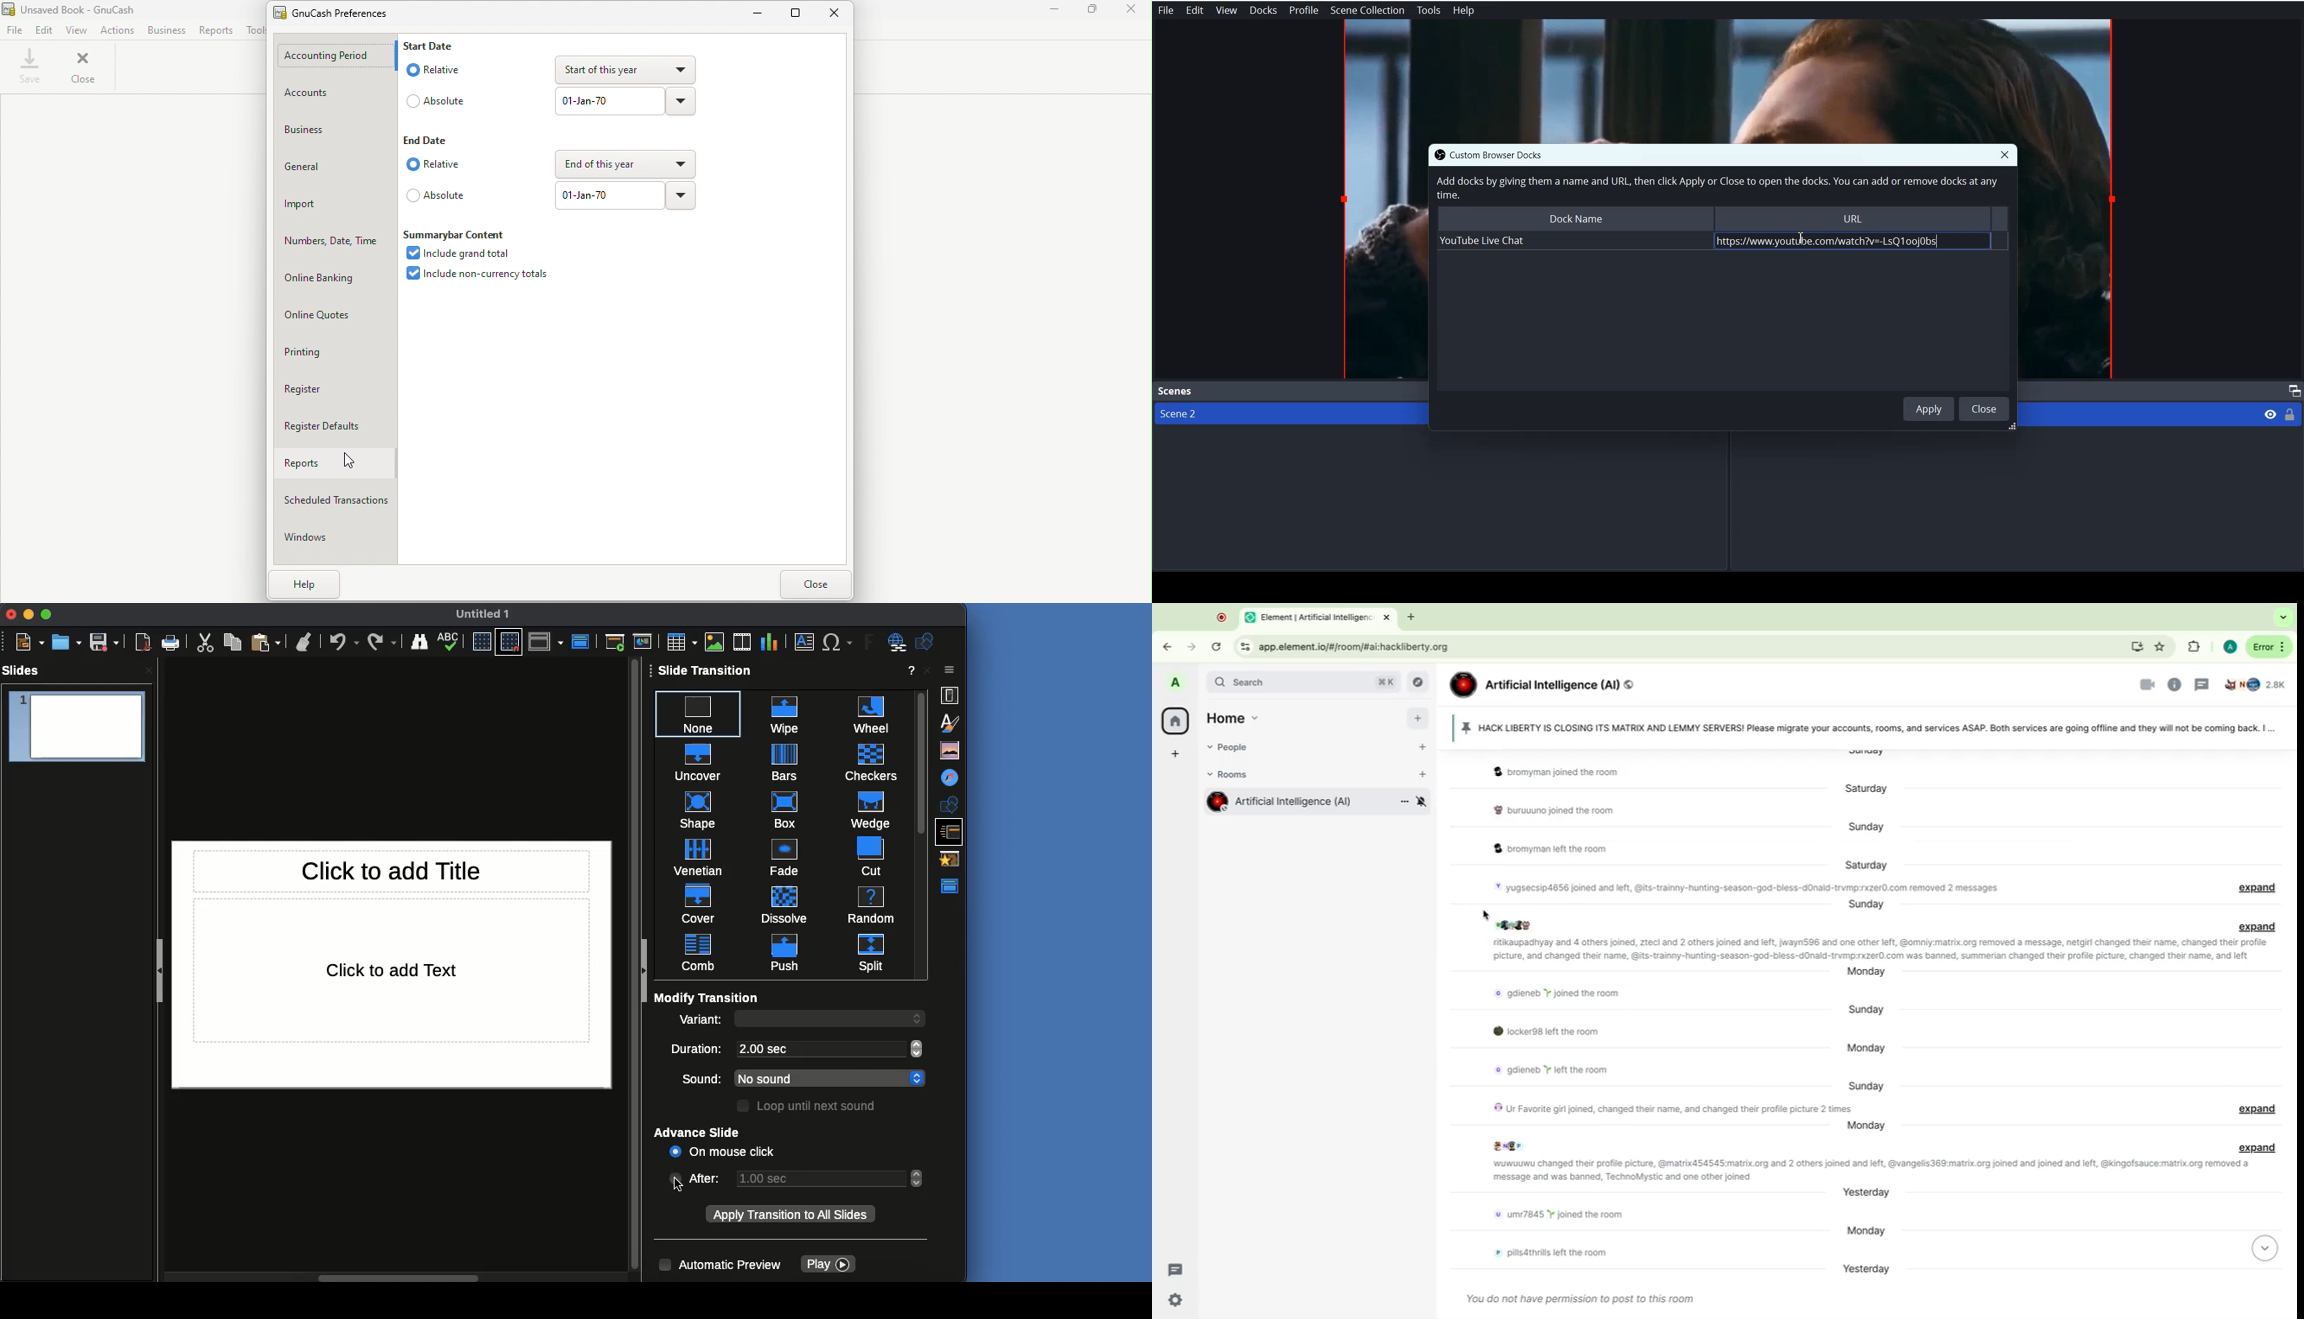 The height and width of the screenshot is (1344, 2324). Describe the element at coordinates (1551, 991) in the screenshot. I see `Message` at that location.